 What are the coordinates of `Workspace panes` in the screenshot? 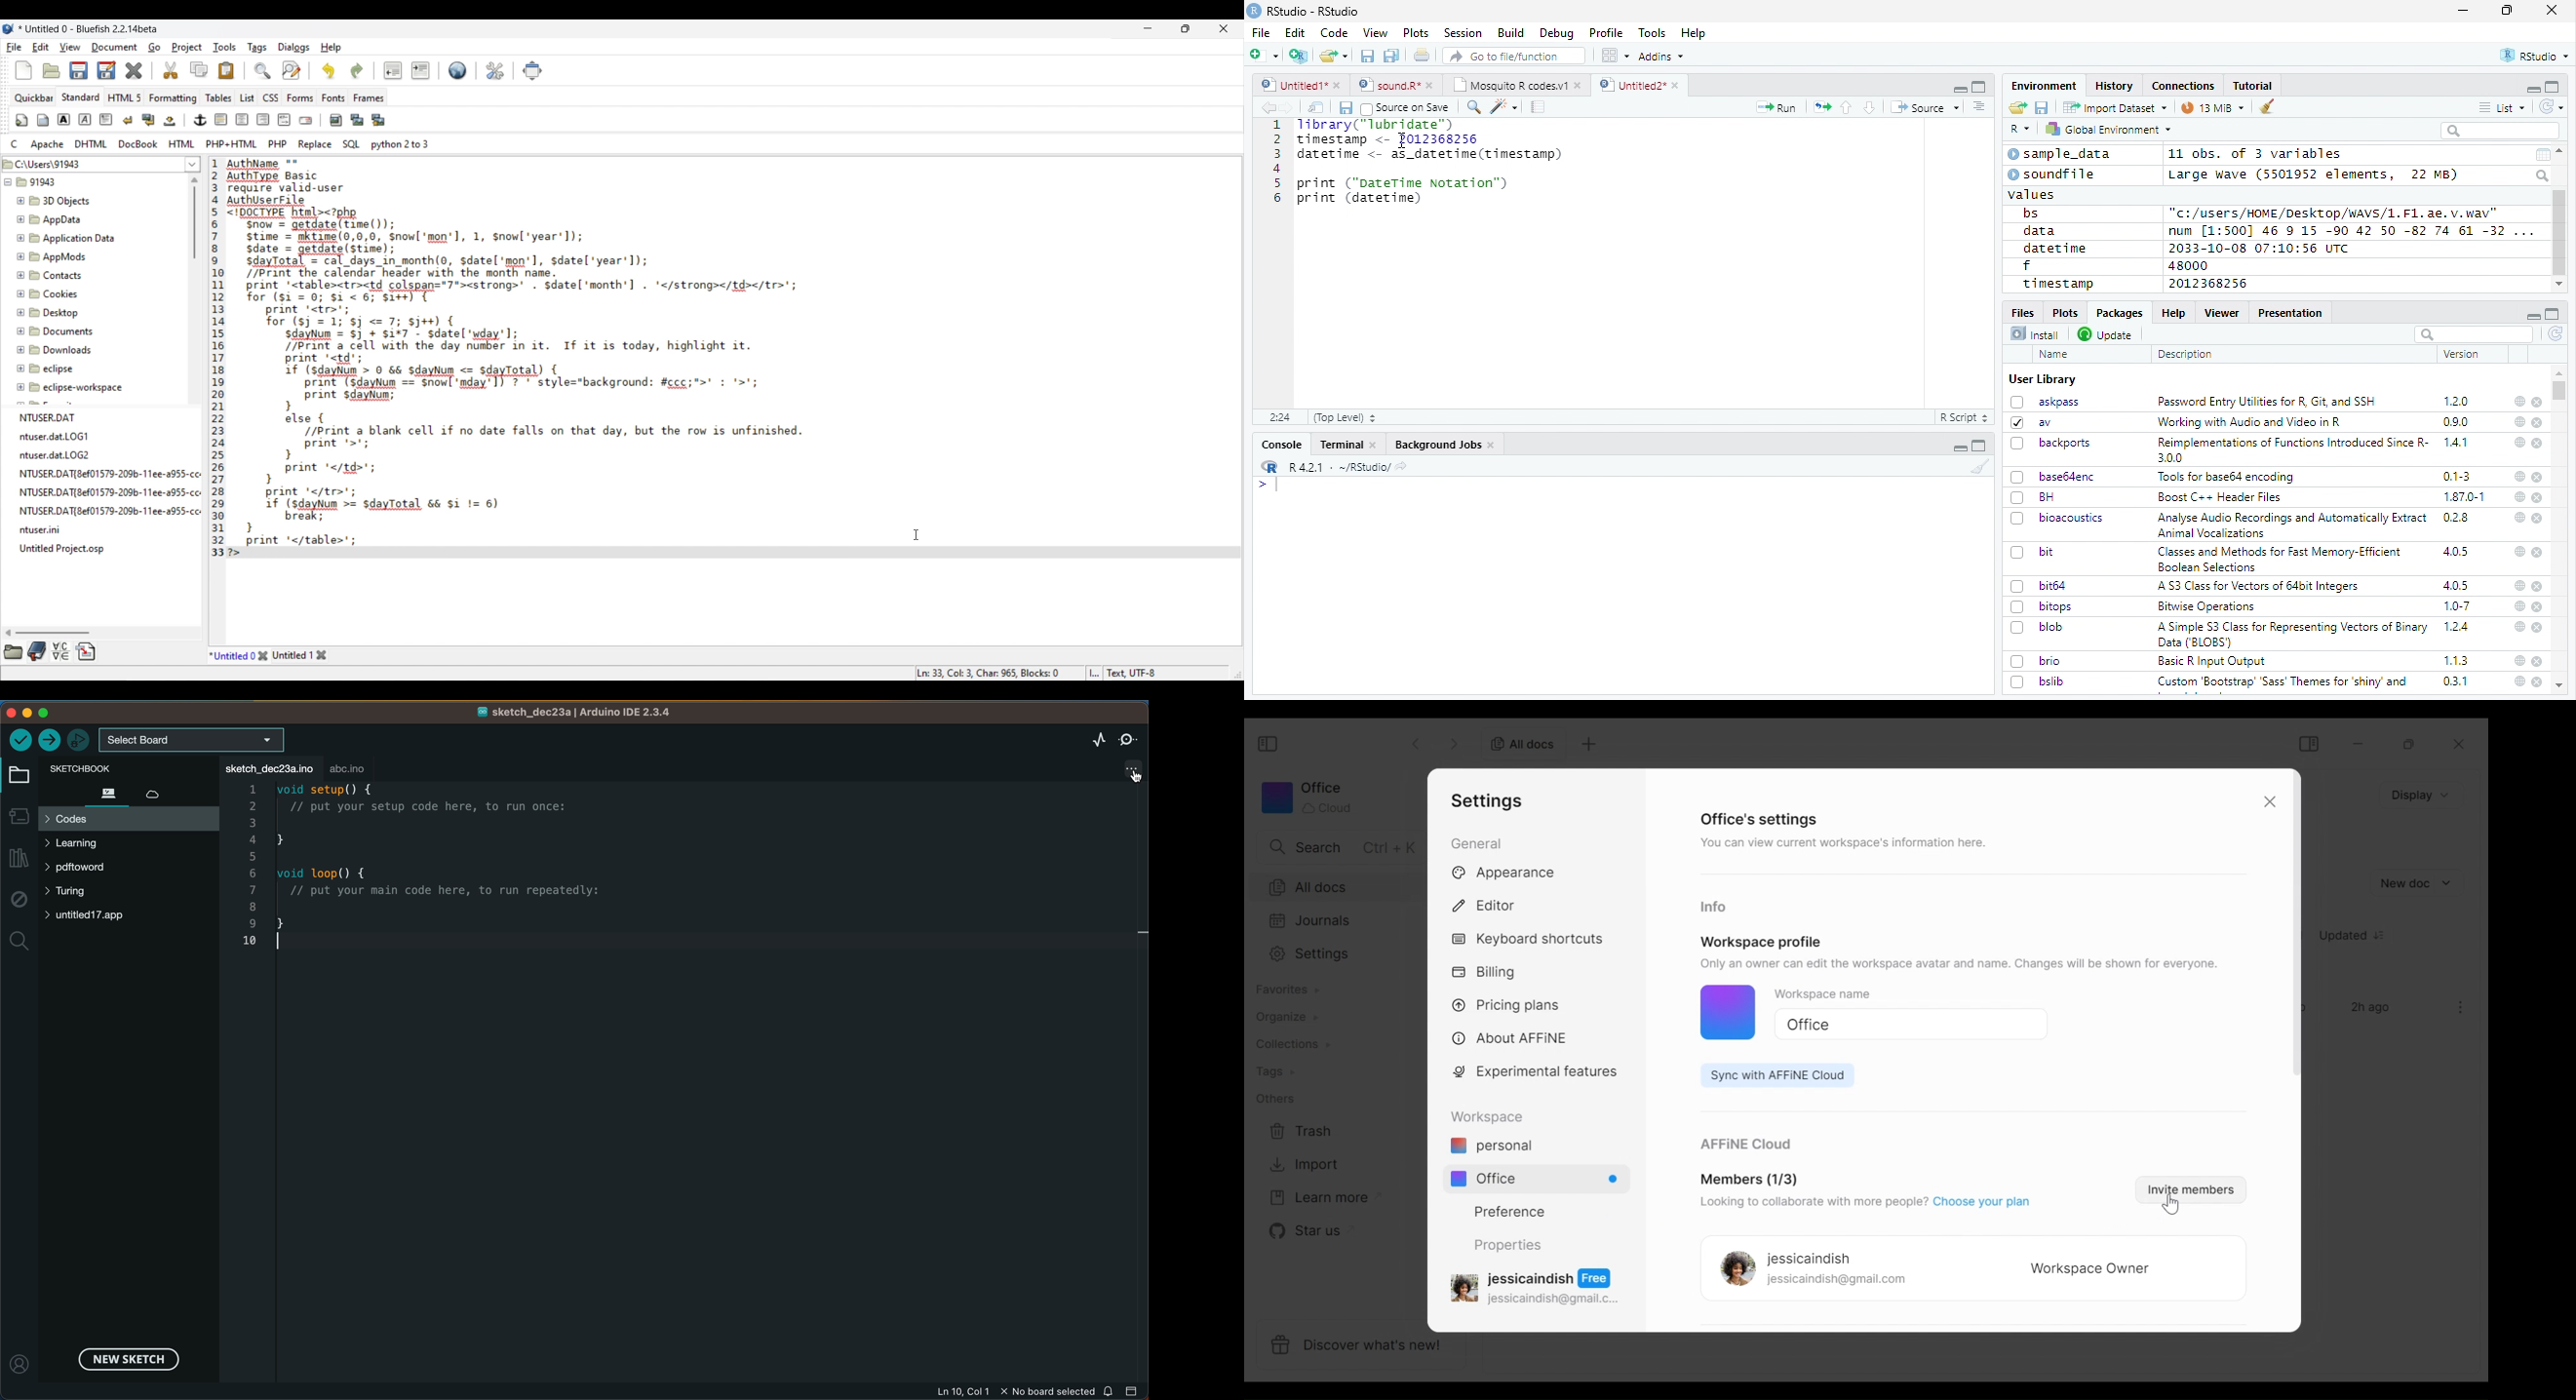 It's located at (1616, 56).